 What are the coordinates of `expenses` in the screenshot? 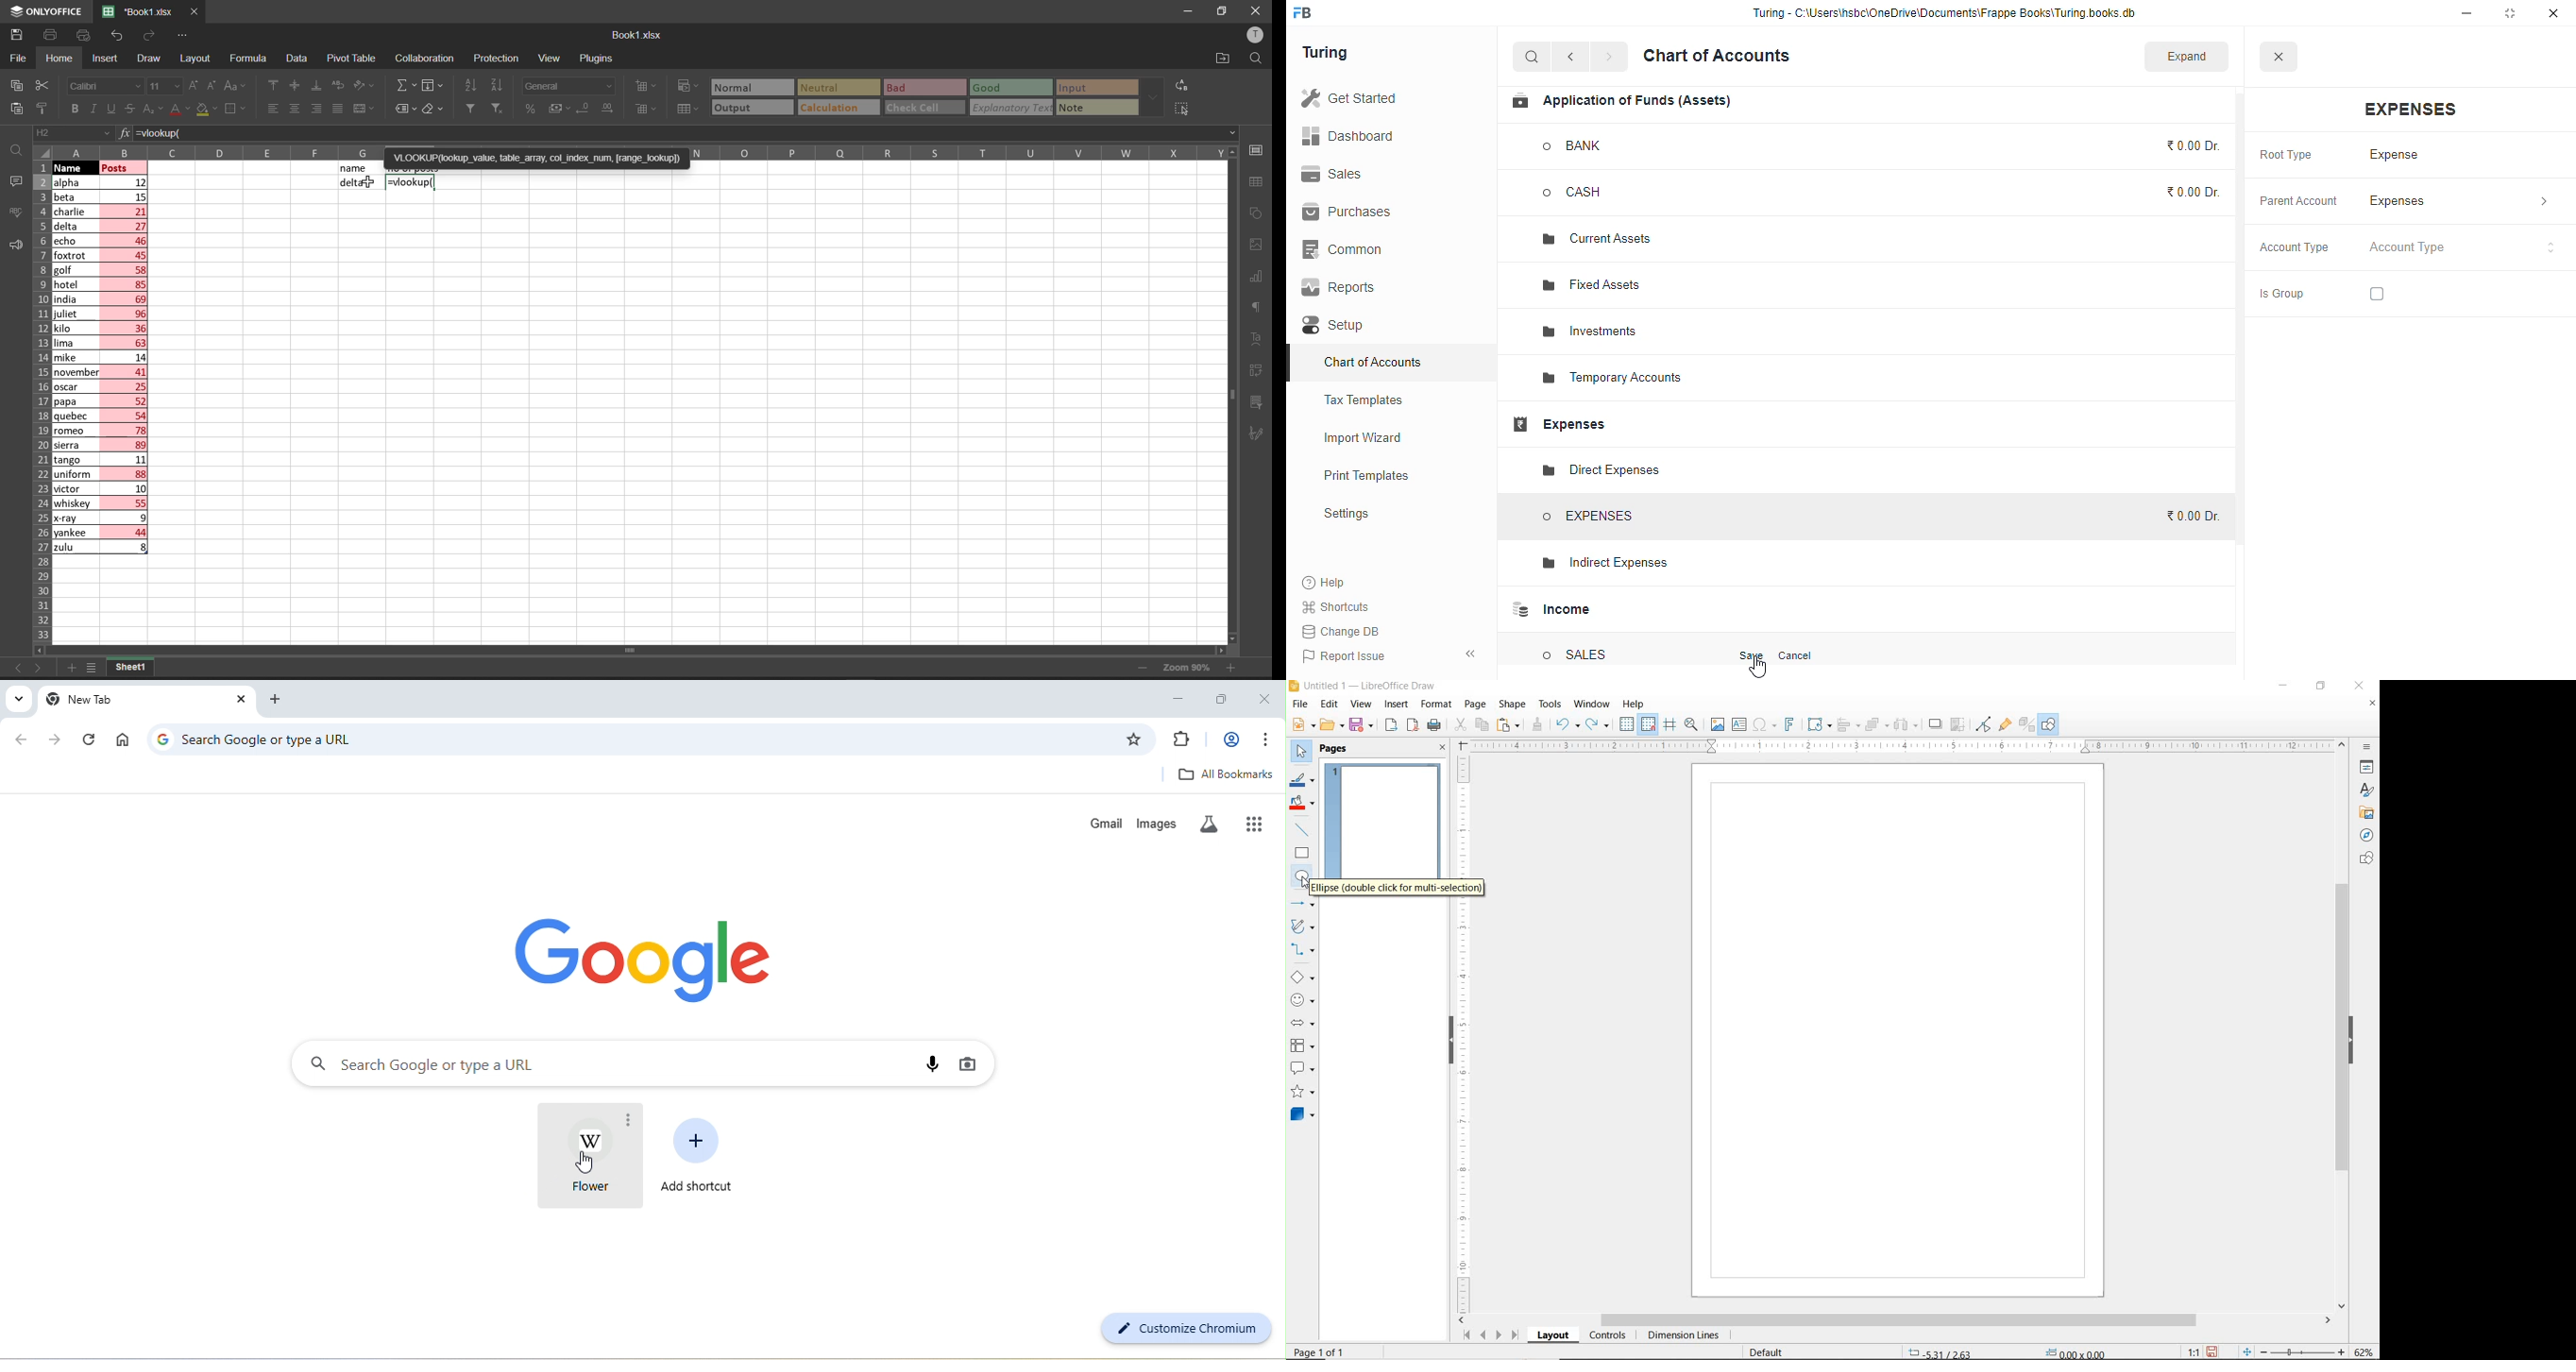 It's located at (2459, 201).